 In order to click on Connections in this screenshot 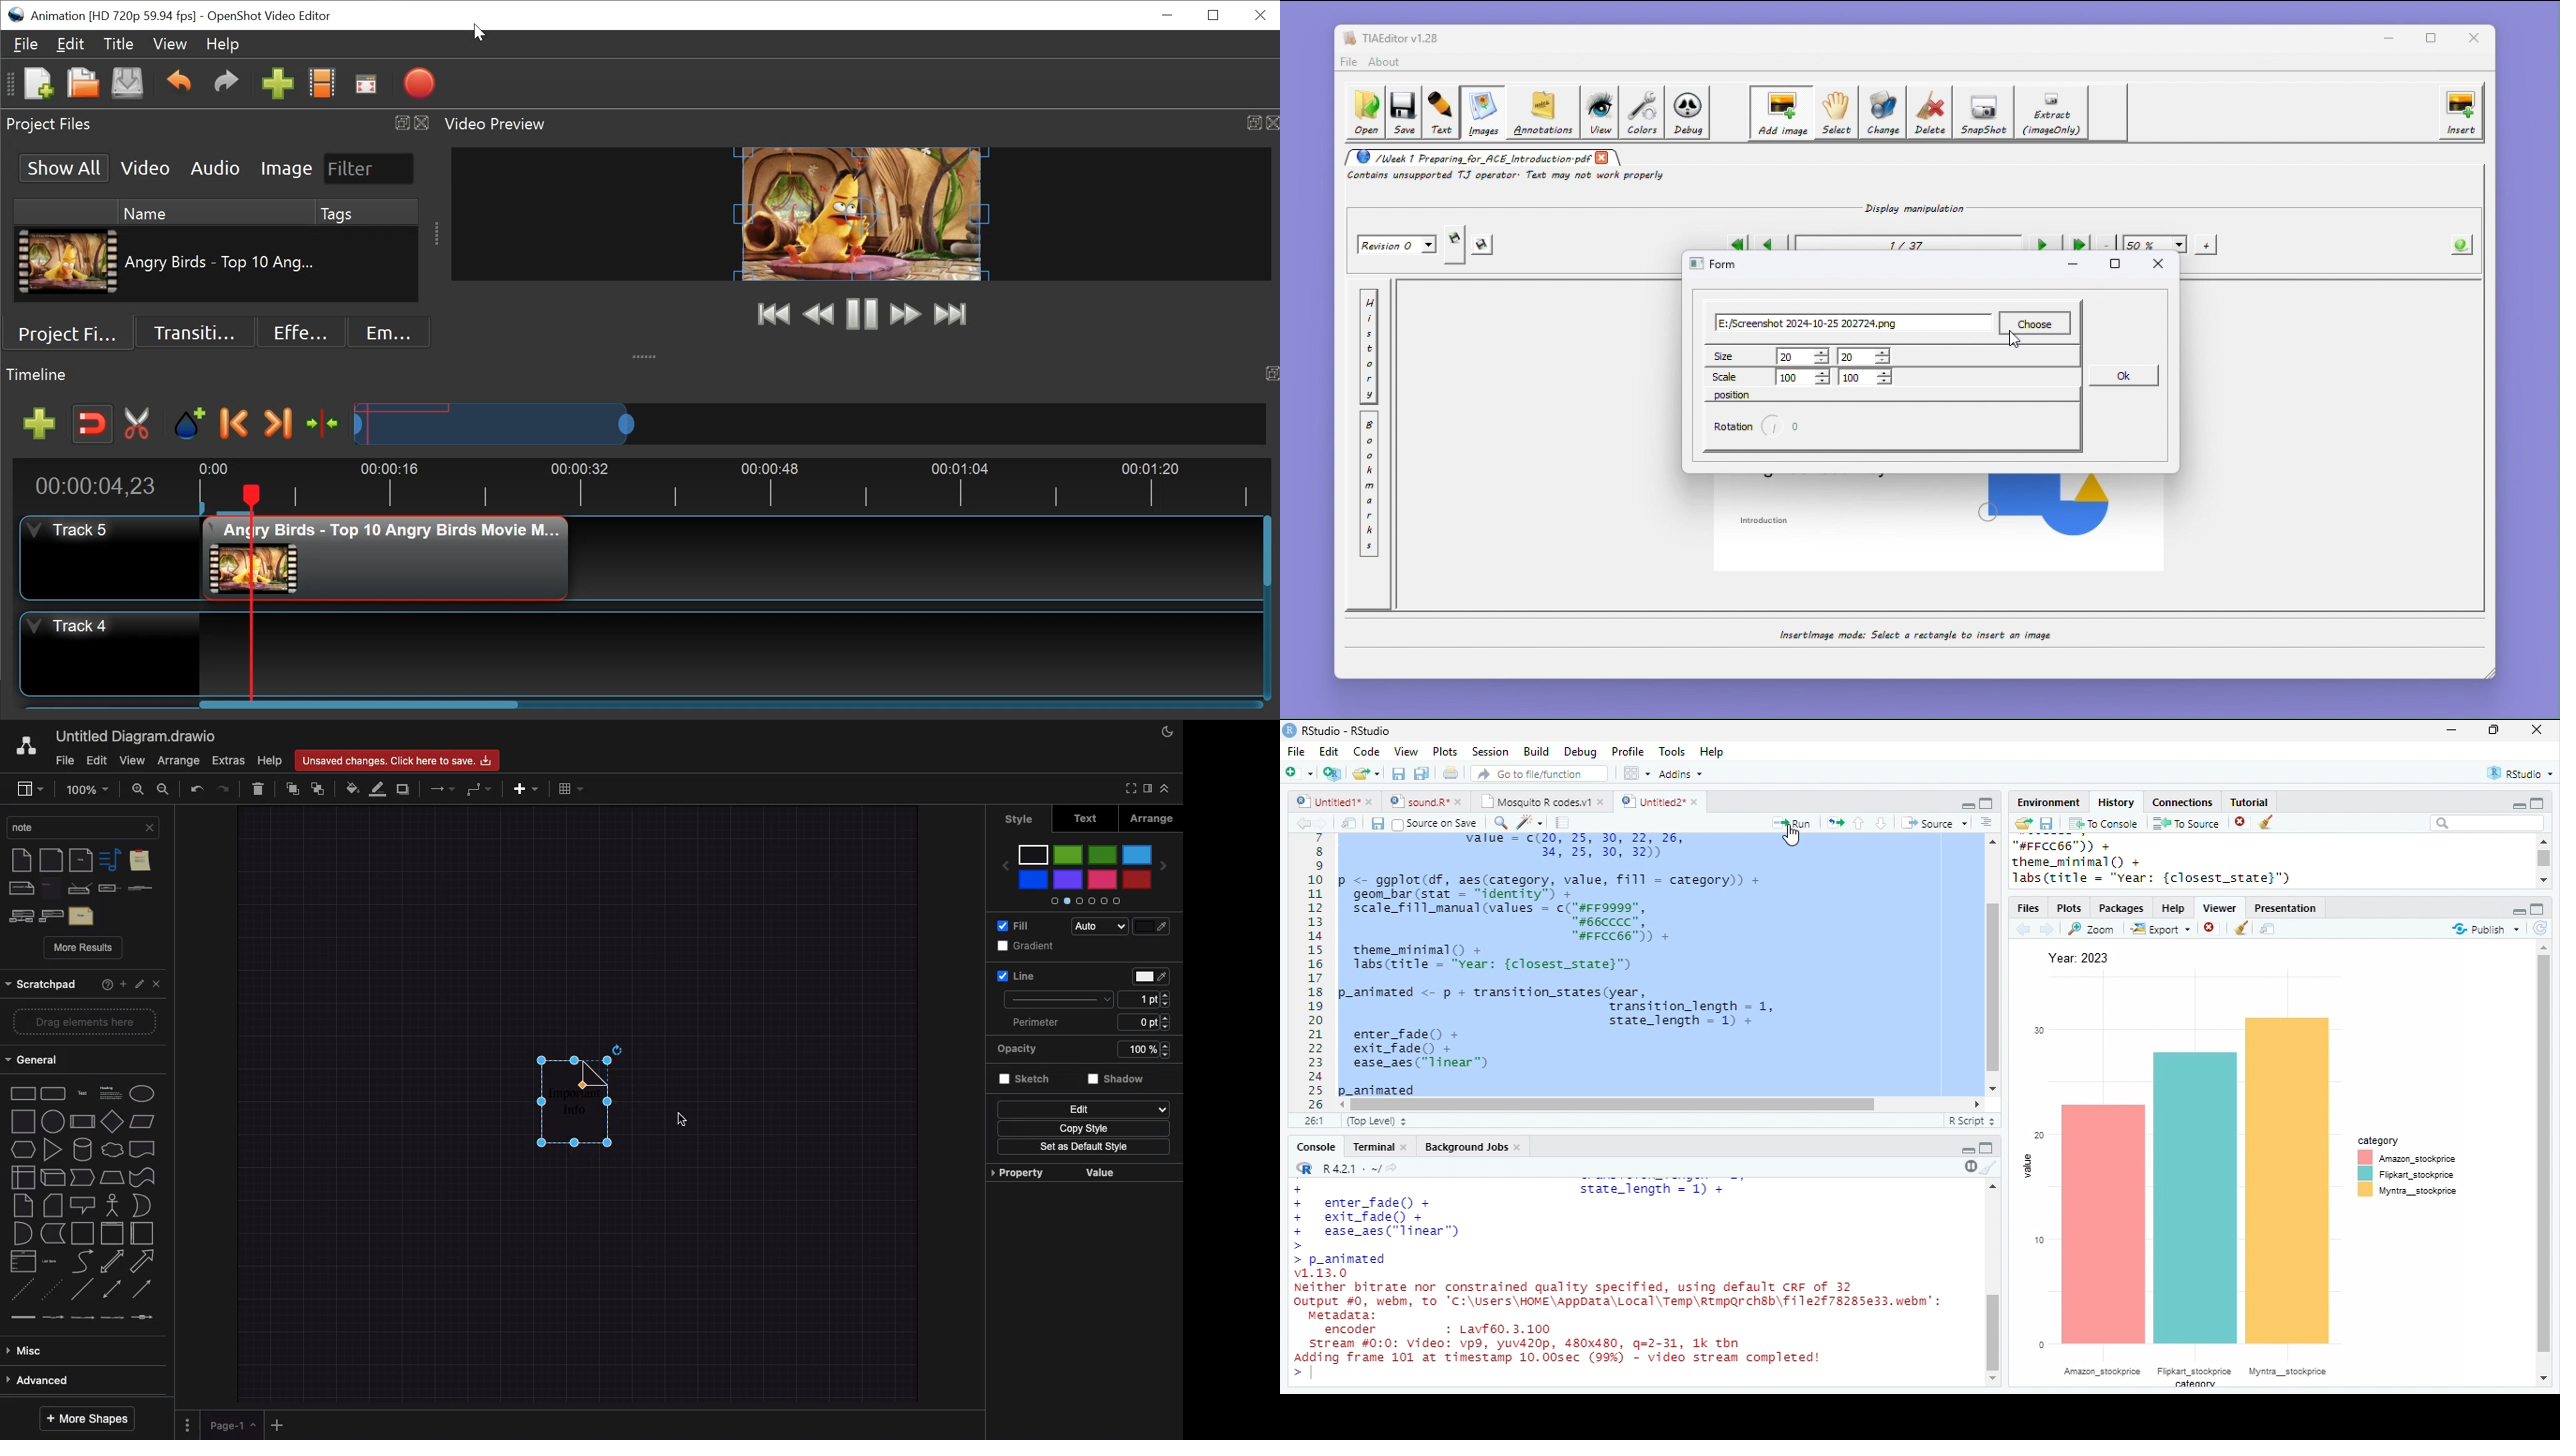, I will do `click(2184, 802)`.